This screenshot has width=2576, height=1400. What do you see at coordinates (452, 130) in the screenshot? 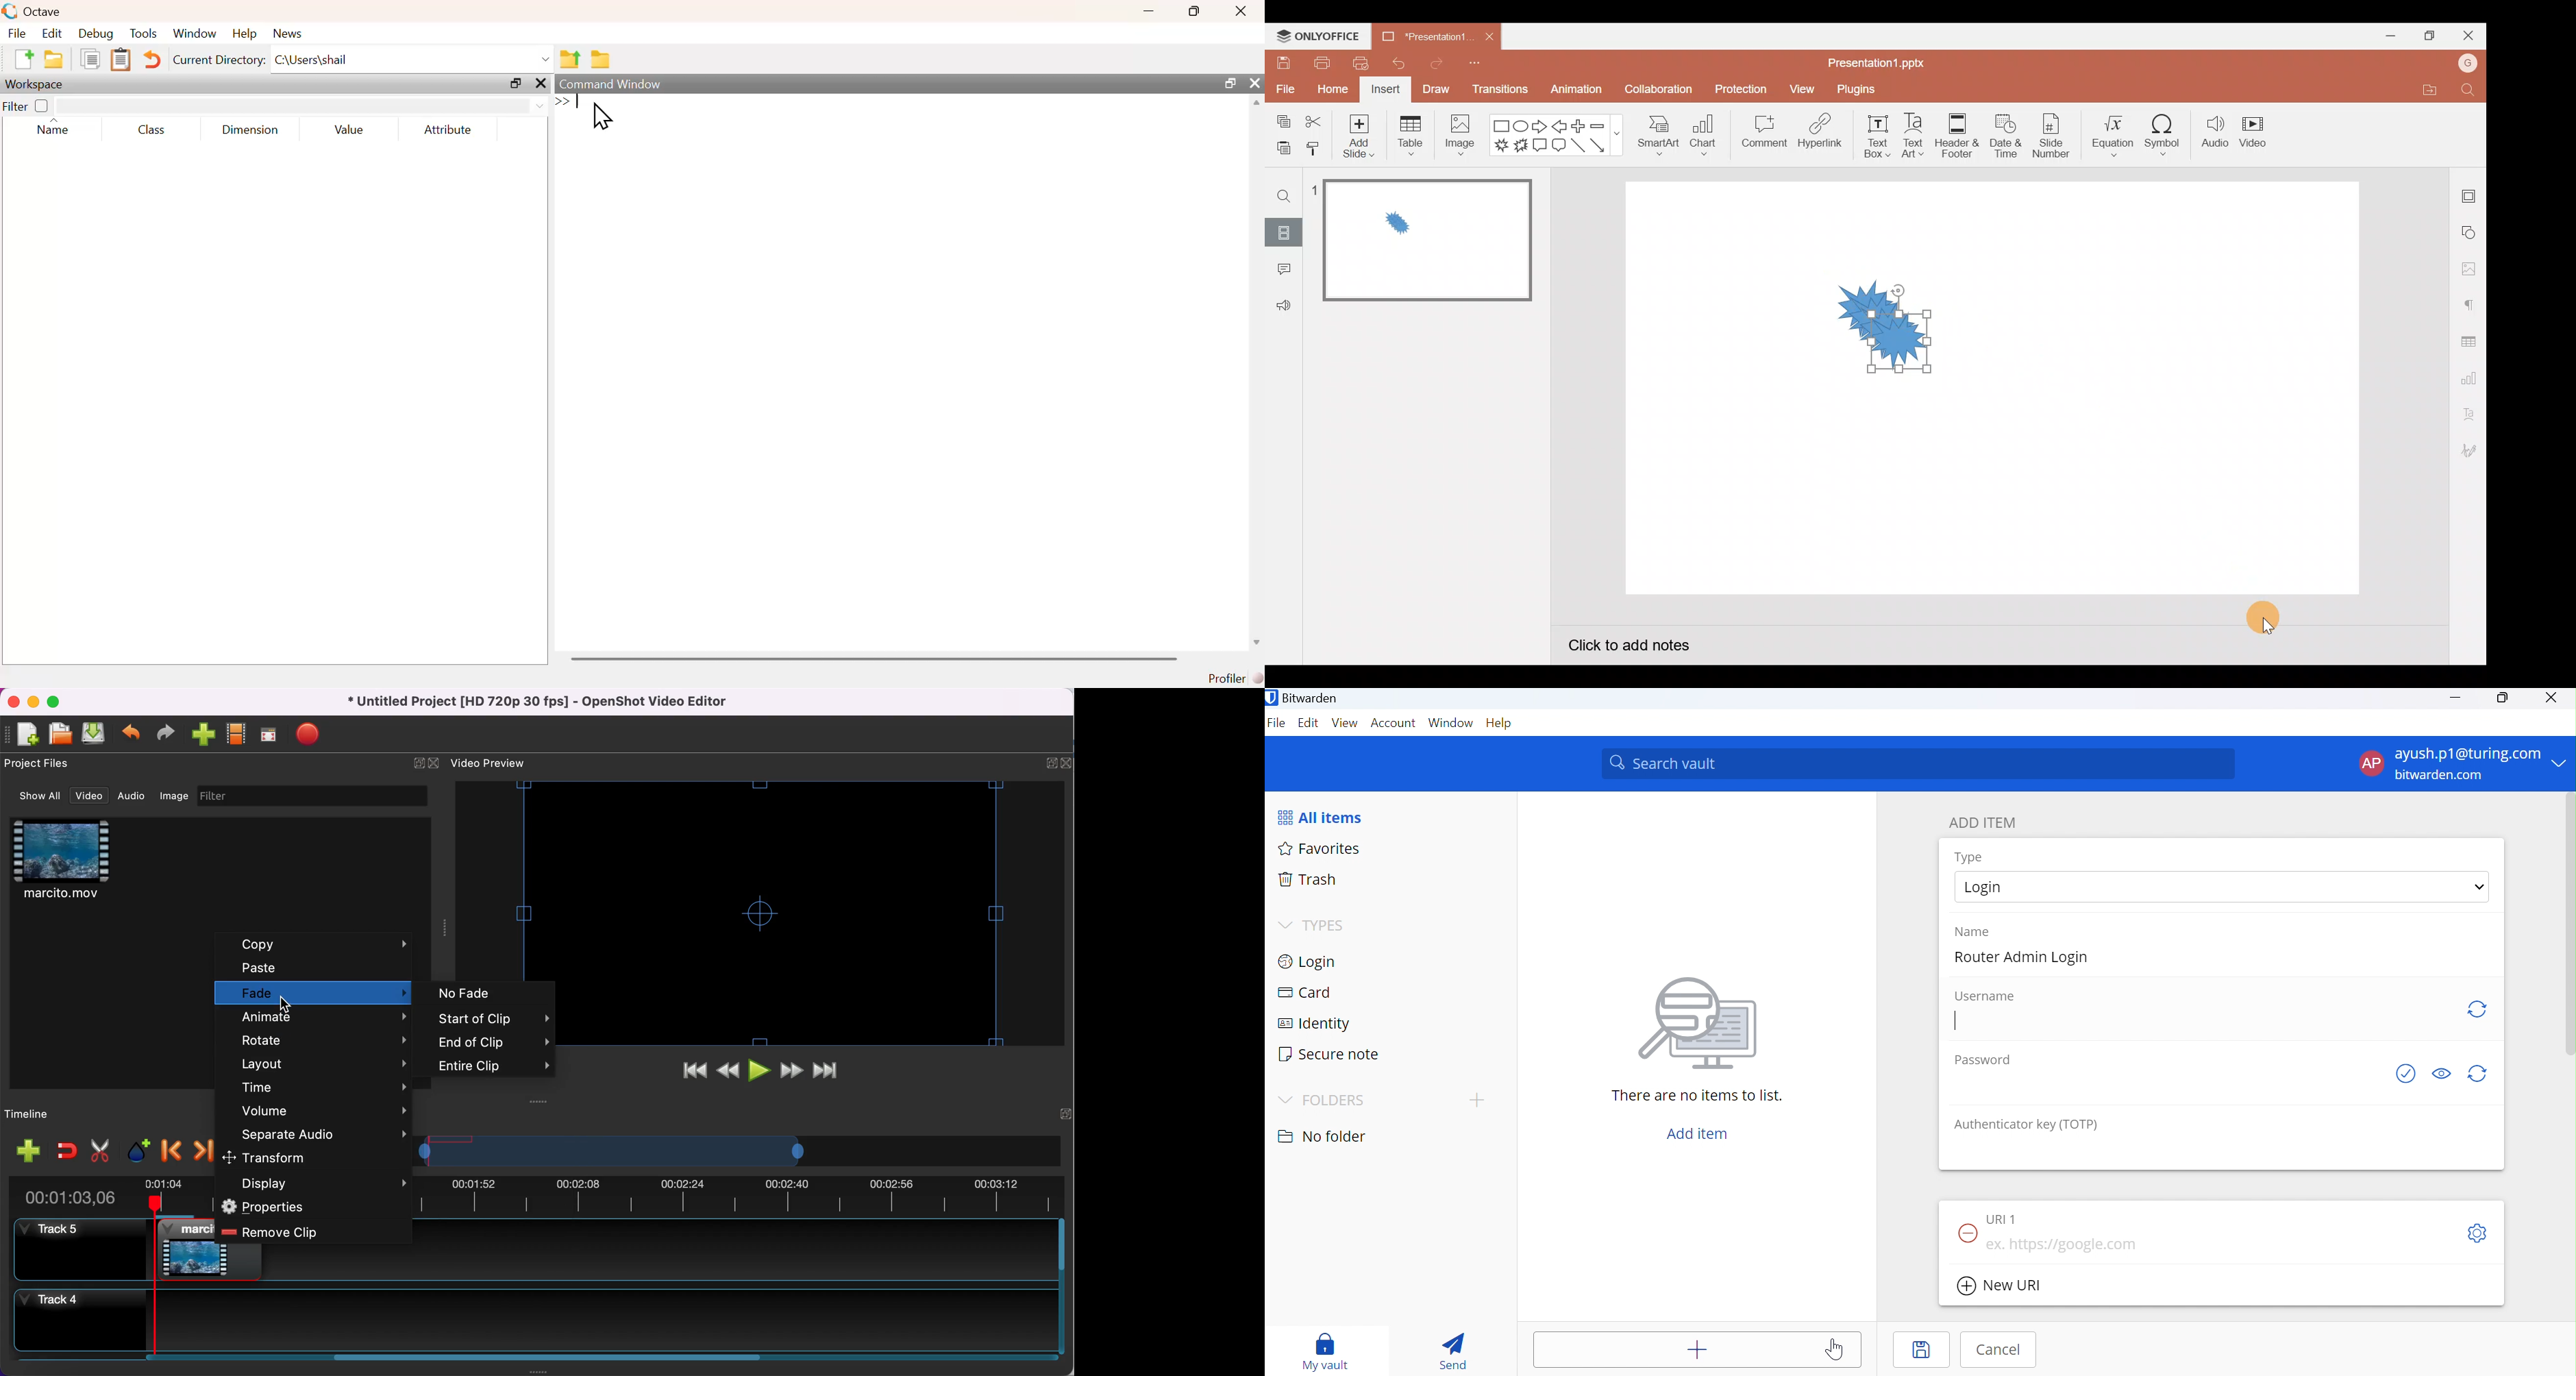
I see `attribute` at bounding box center [452, 130].